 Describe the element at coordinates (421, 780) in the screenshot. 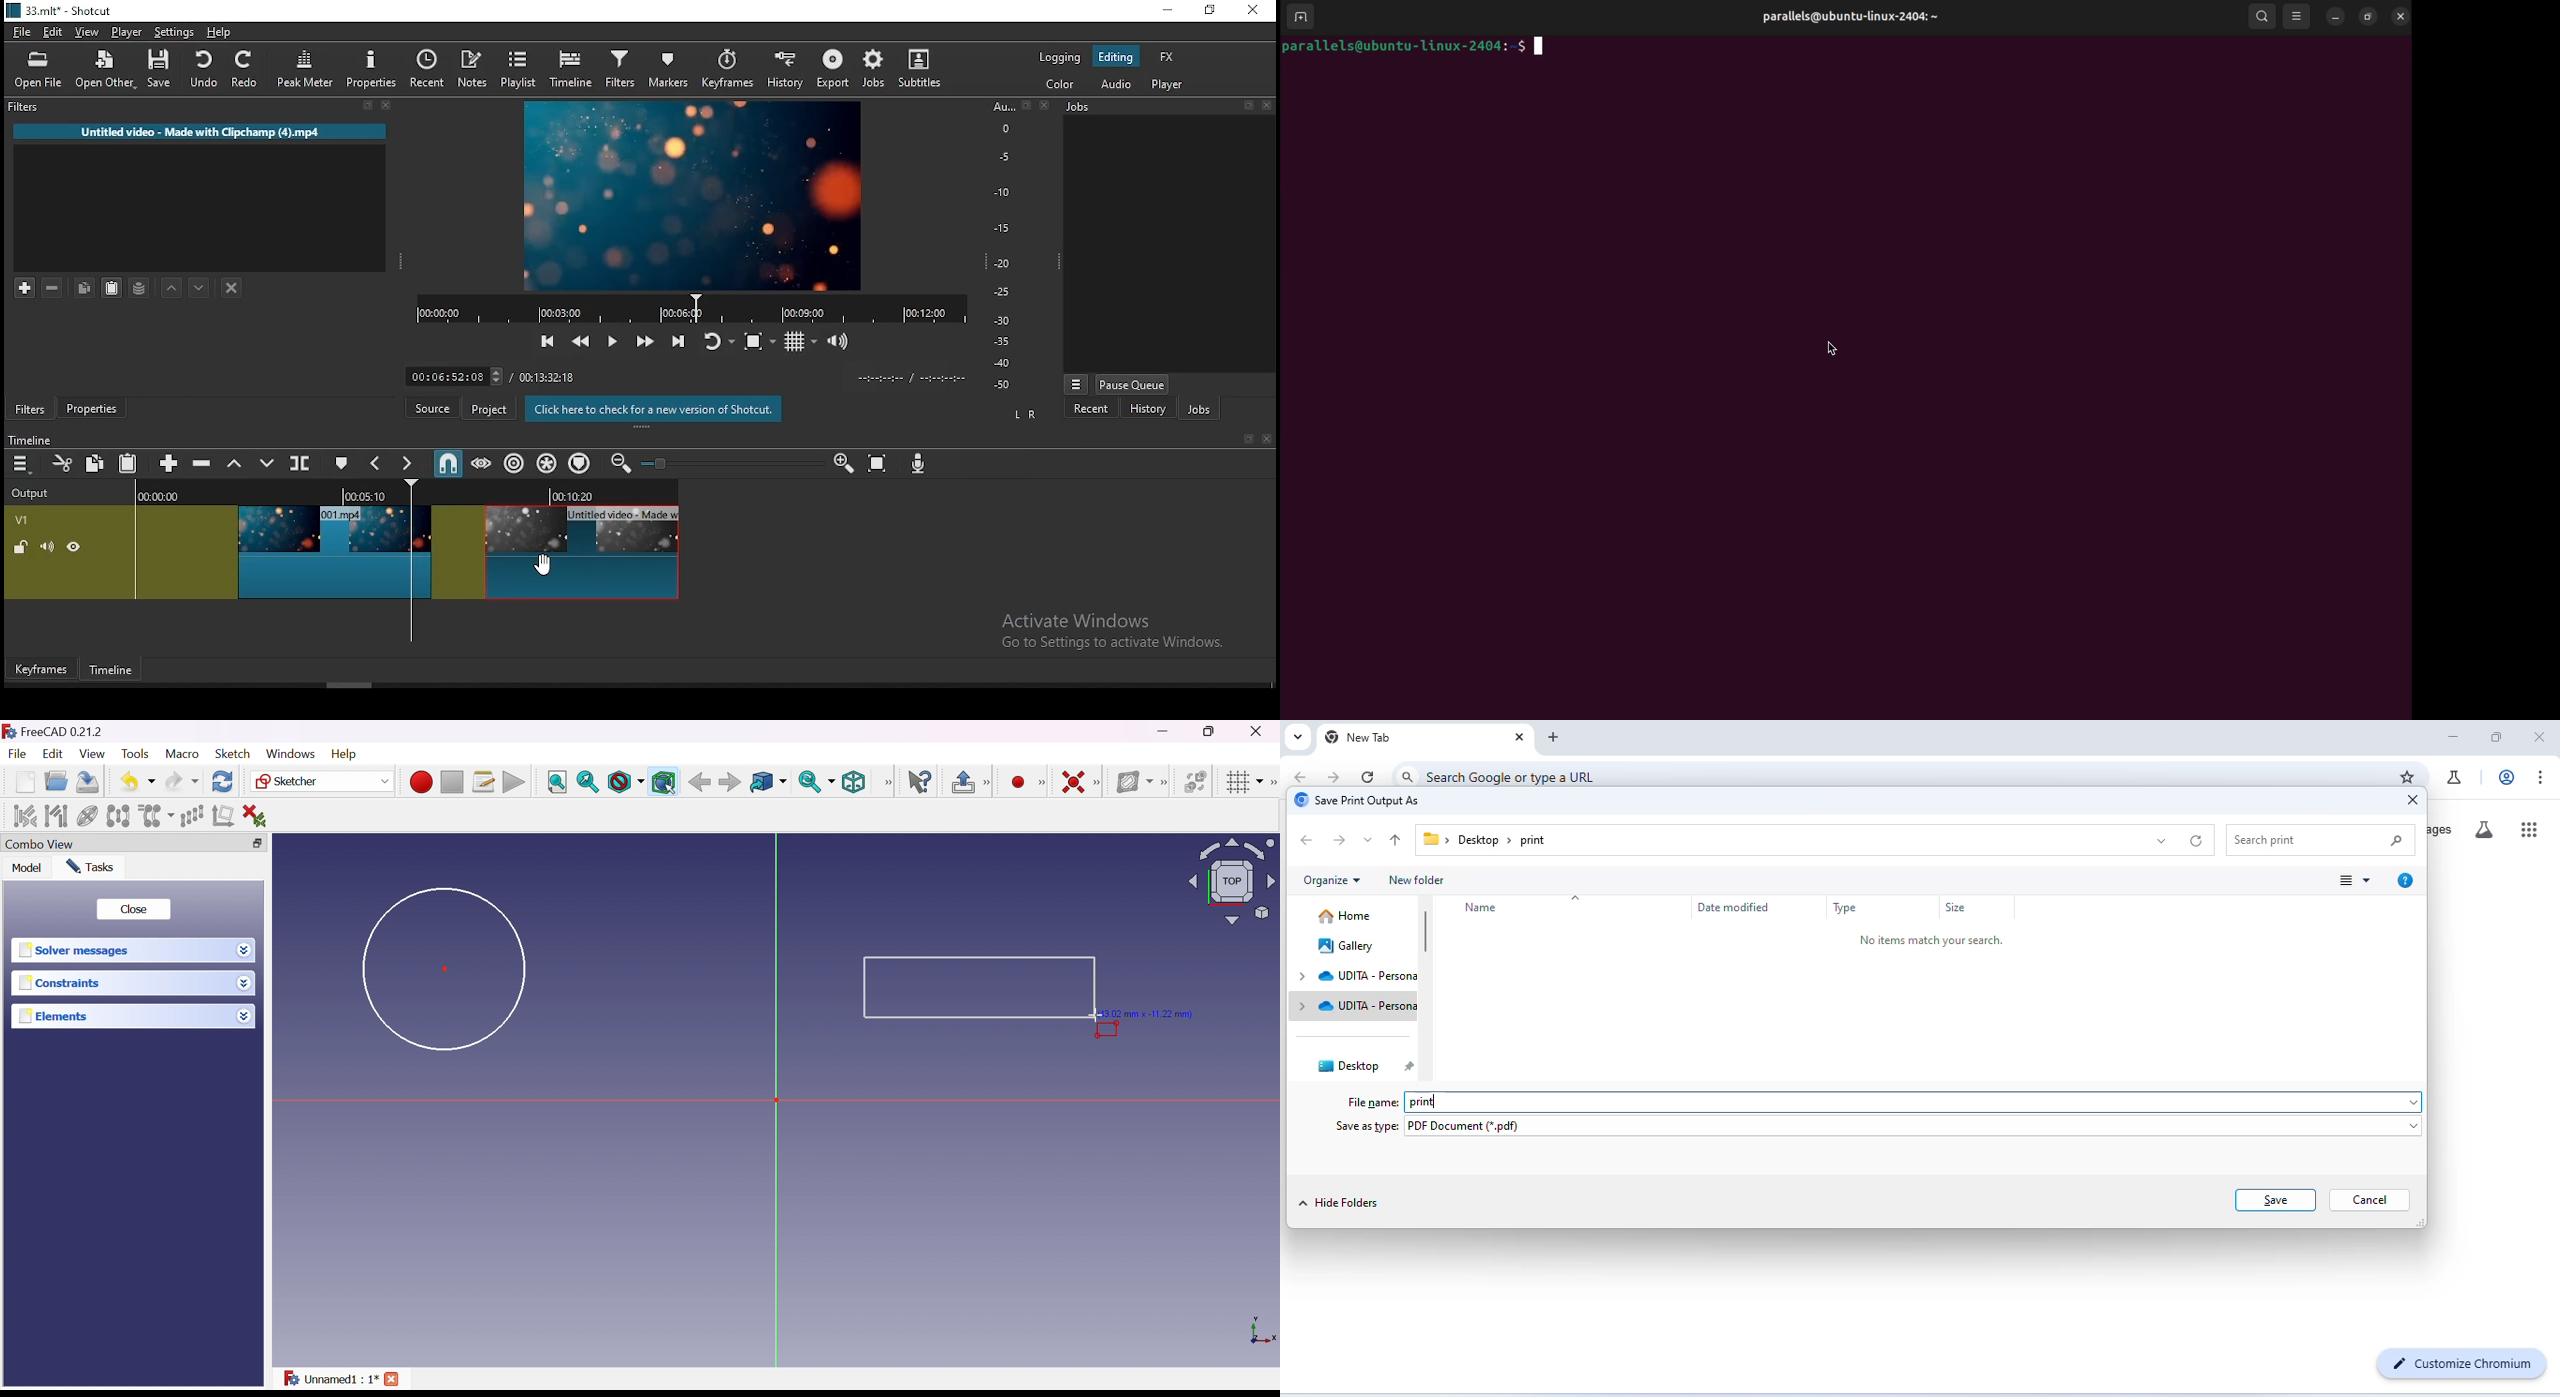

I see `Macro recording...` at that location.